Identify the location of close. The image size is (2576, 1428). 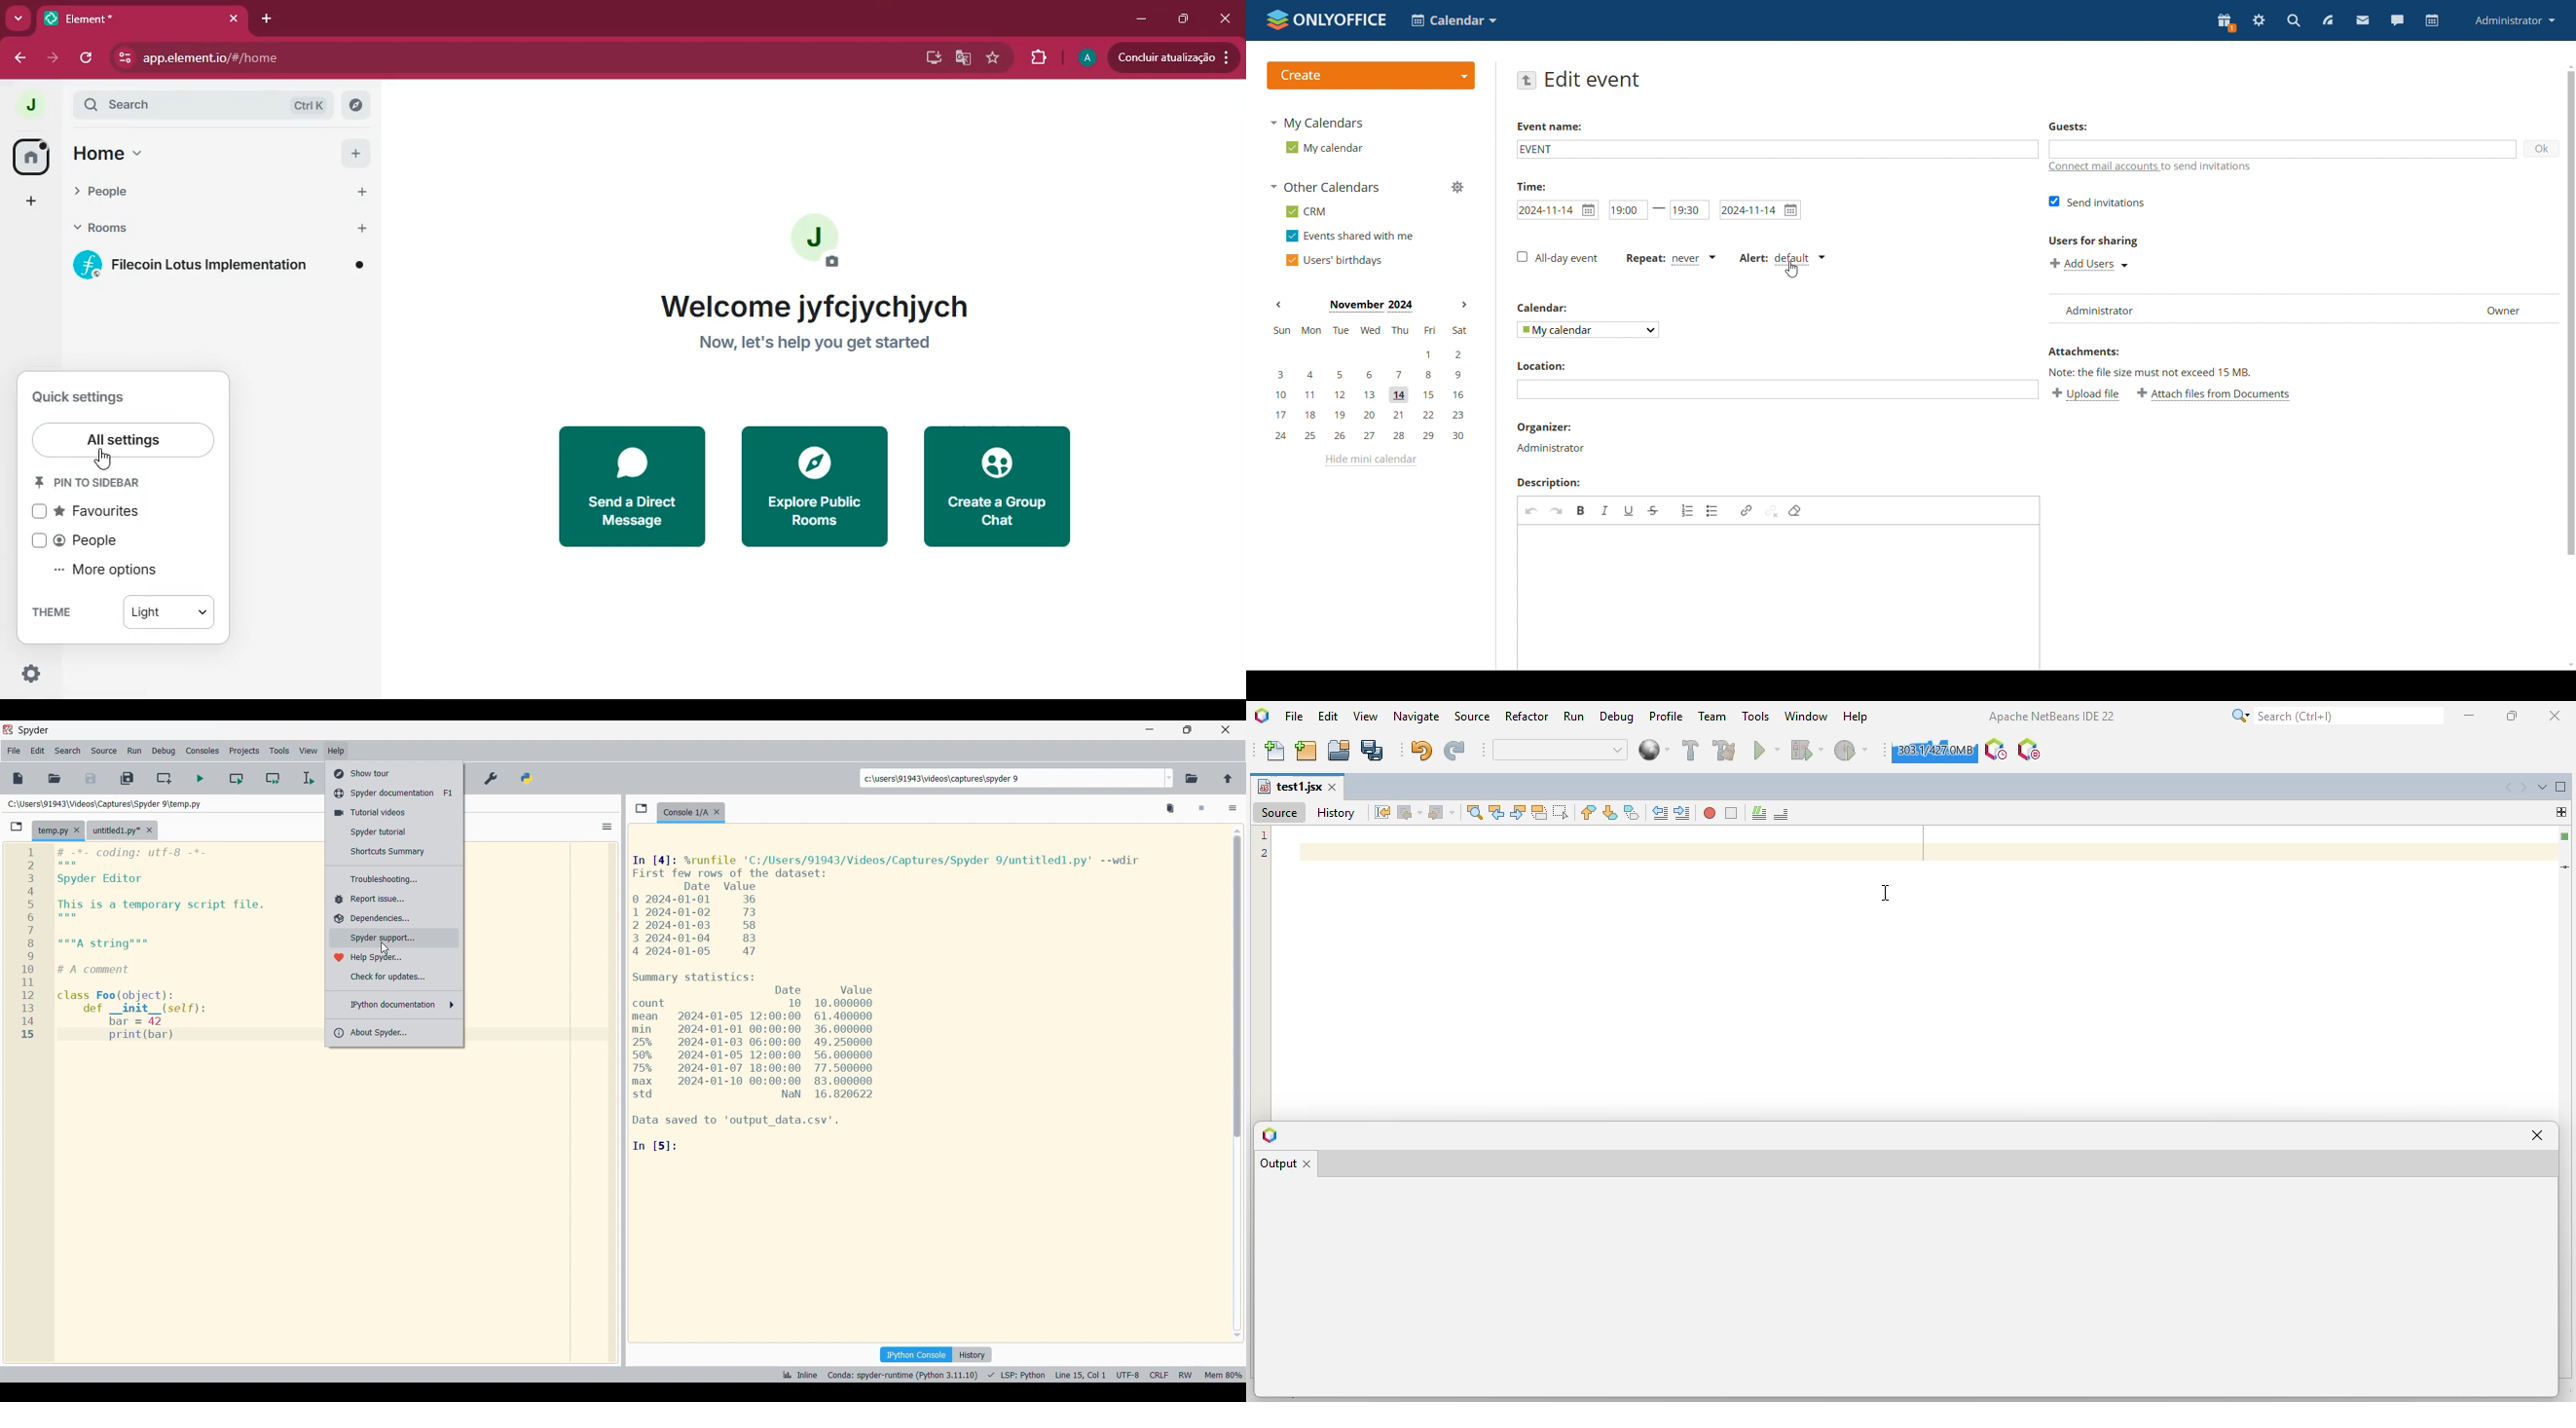
(1334, 788).